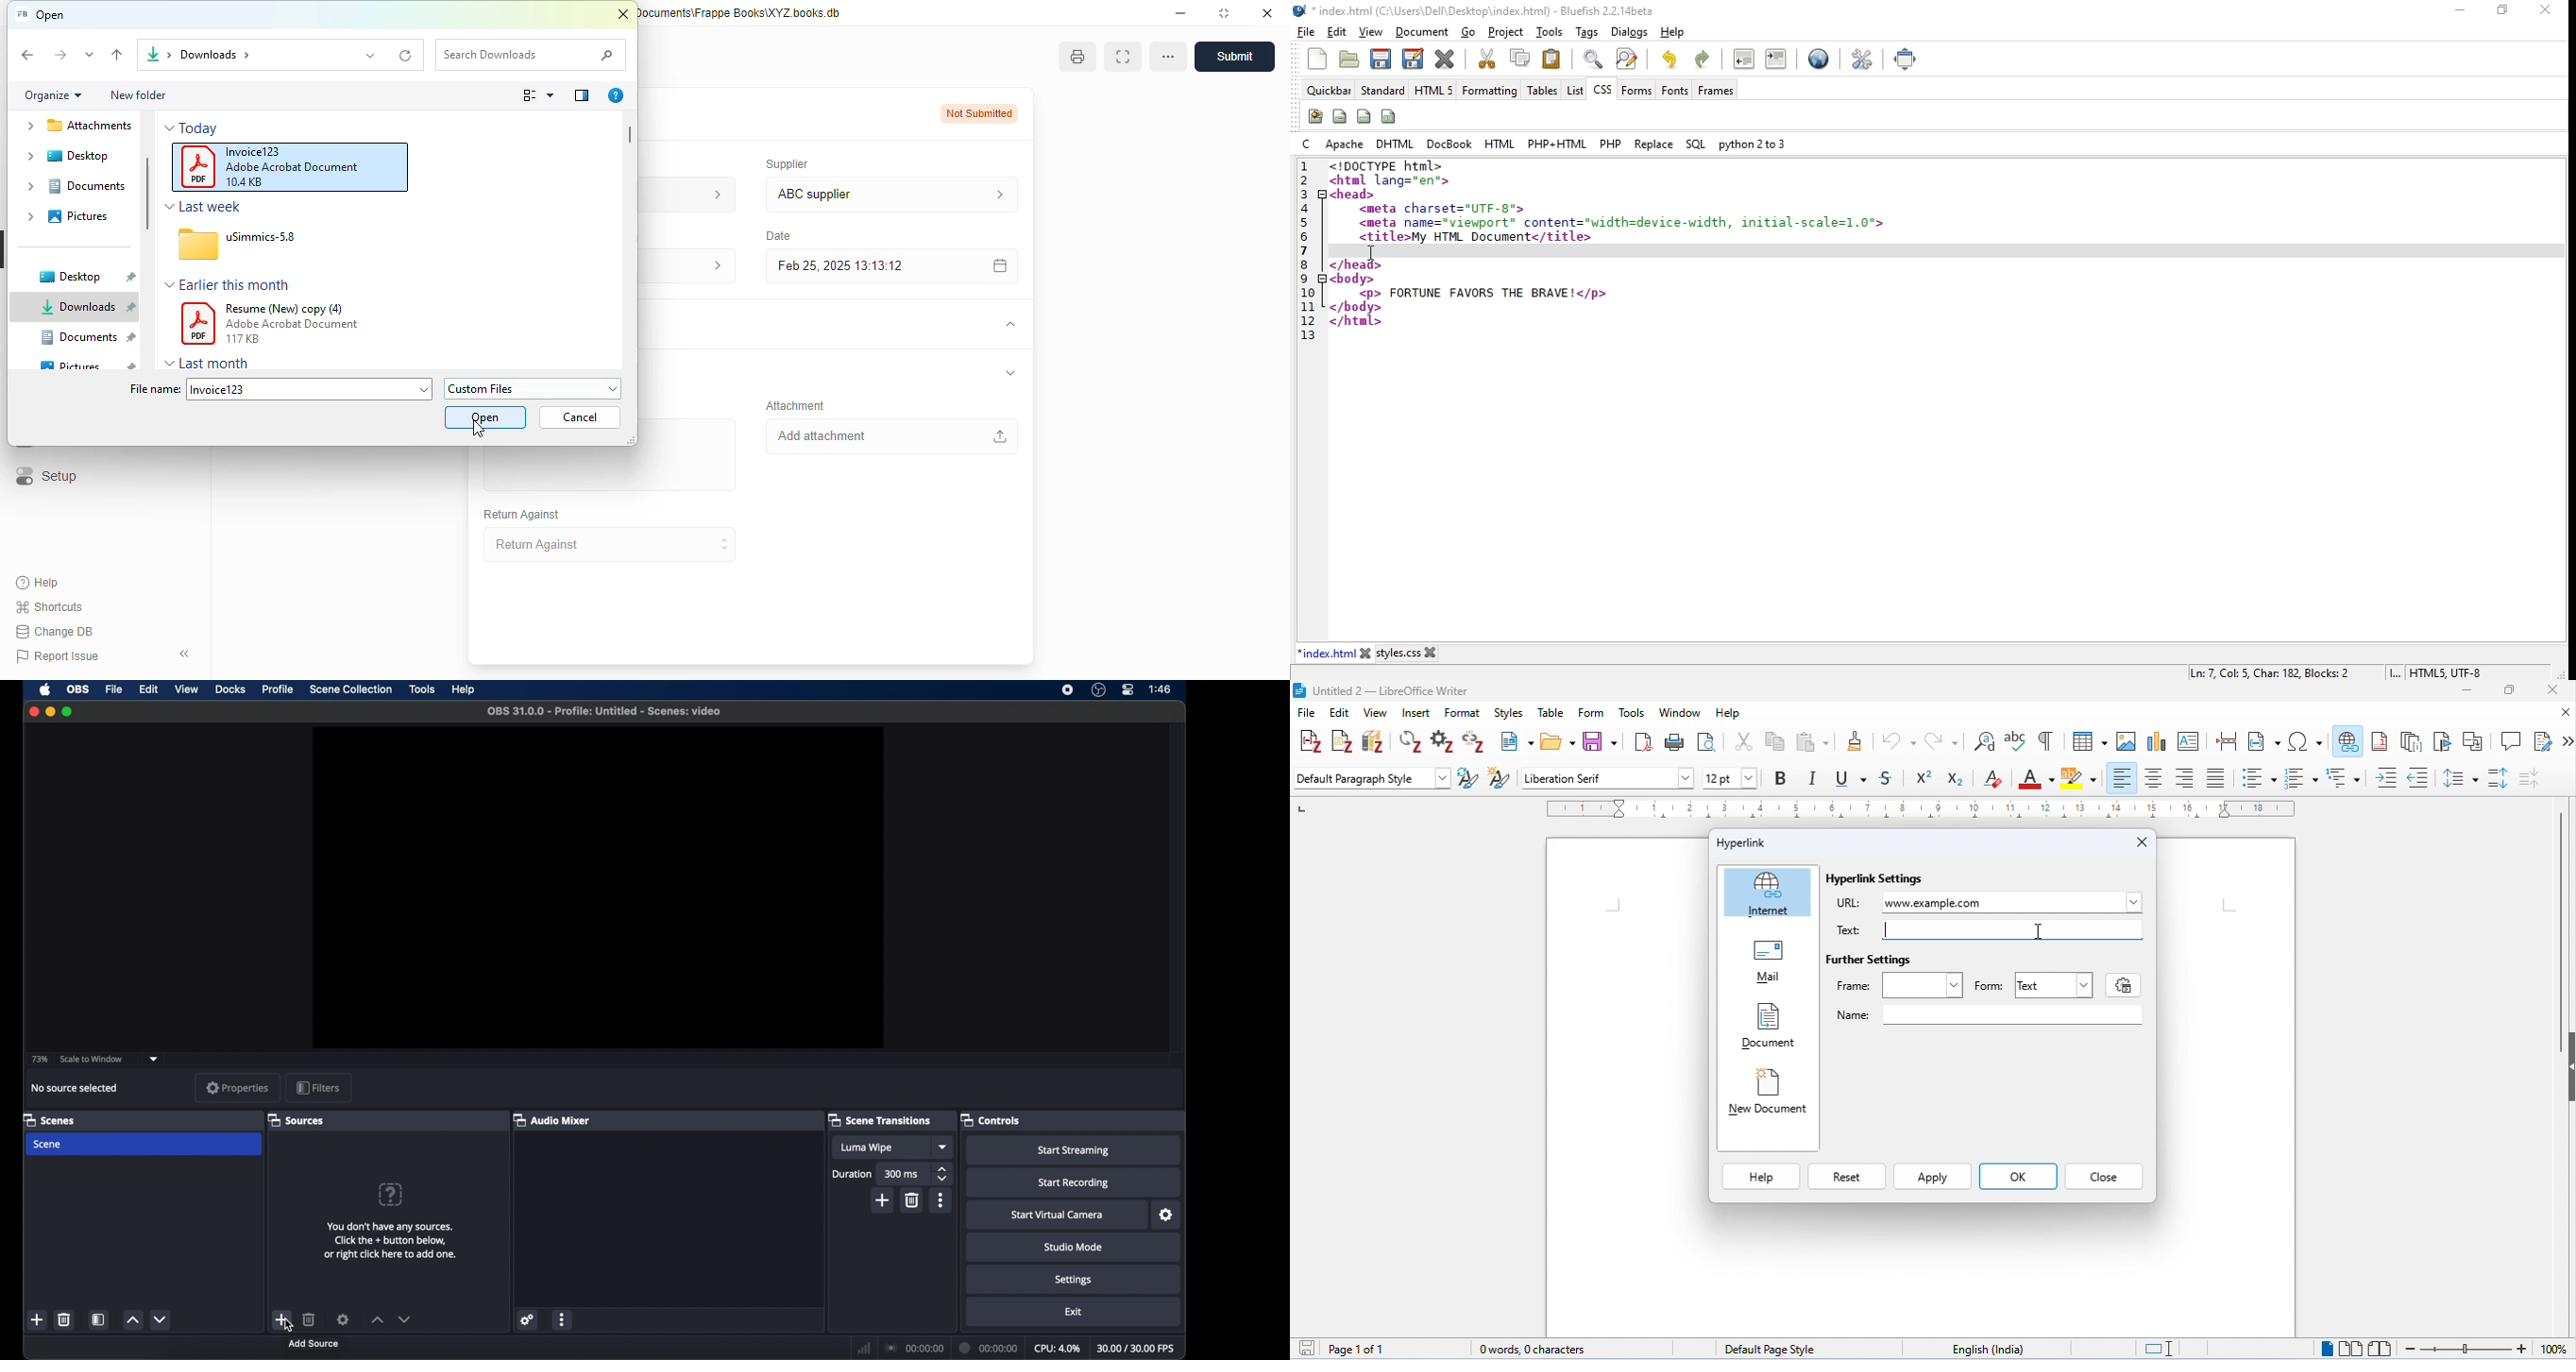 The image size is (2576, 1372). What do you see at coordinates (137, 94) in the screenshot?
I see `new folder` at bounding box center [137, 94].